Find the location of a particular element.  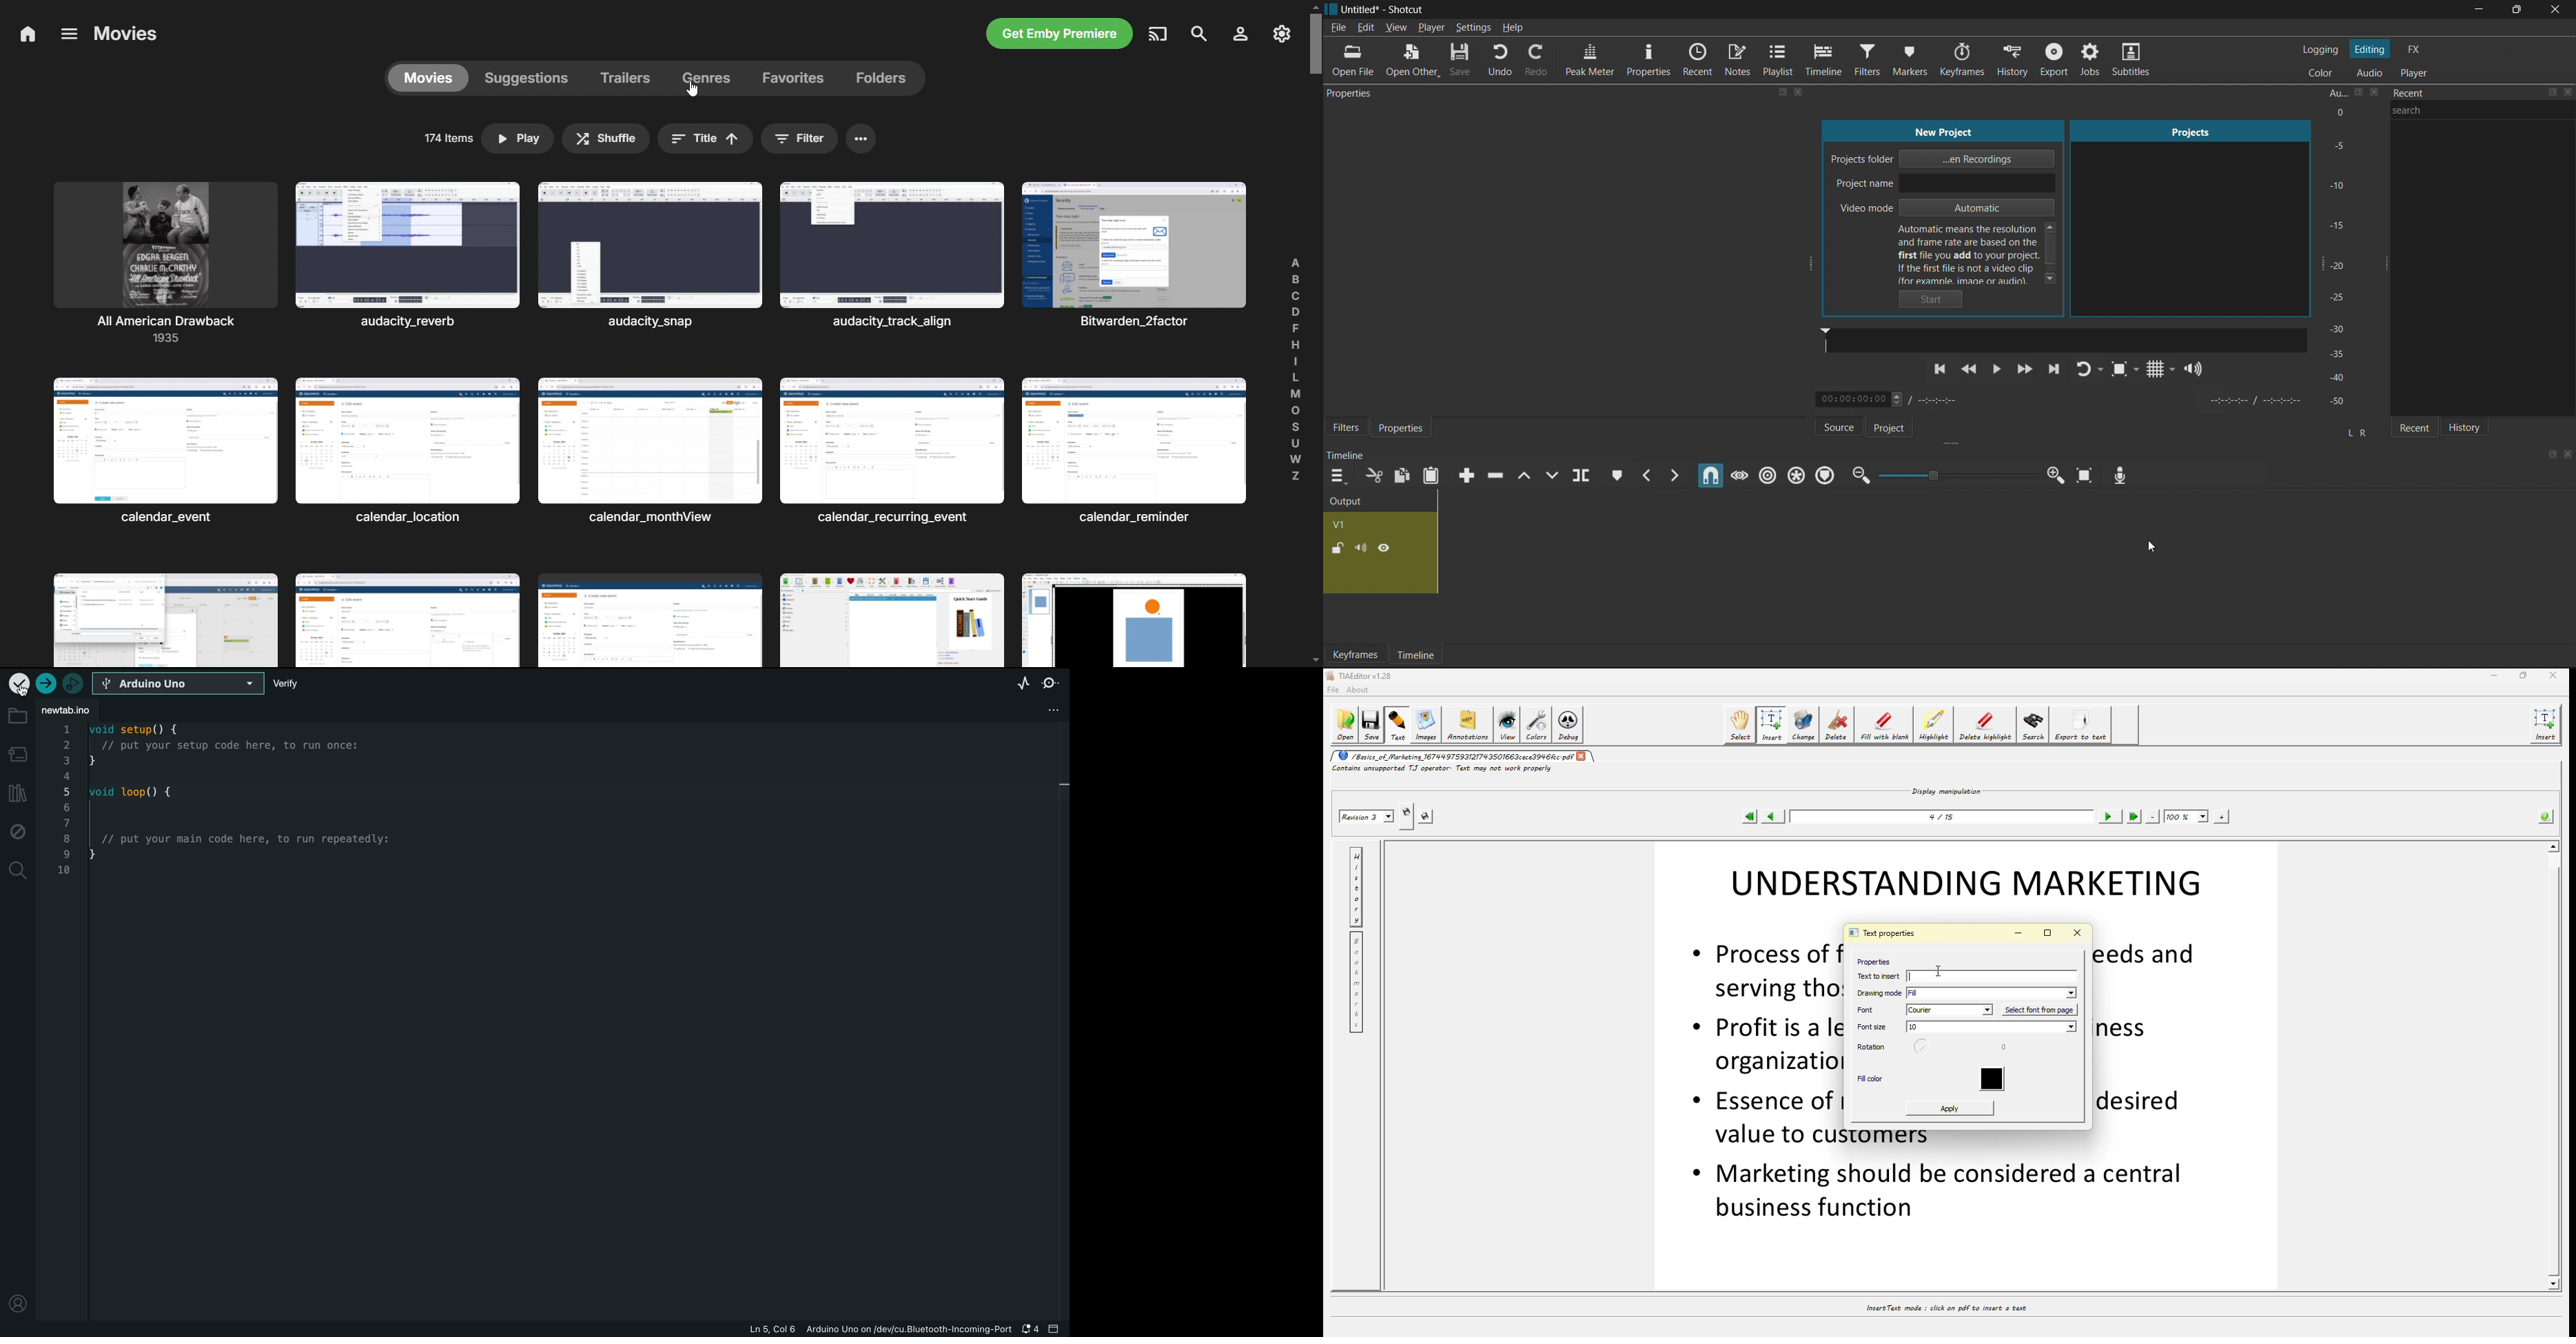

new project  is located at coordinates (1946, 131).